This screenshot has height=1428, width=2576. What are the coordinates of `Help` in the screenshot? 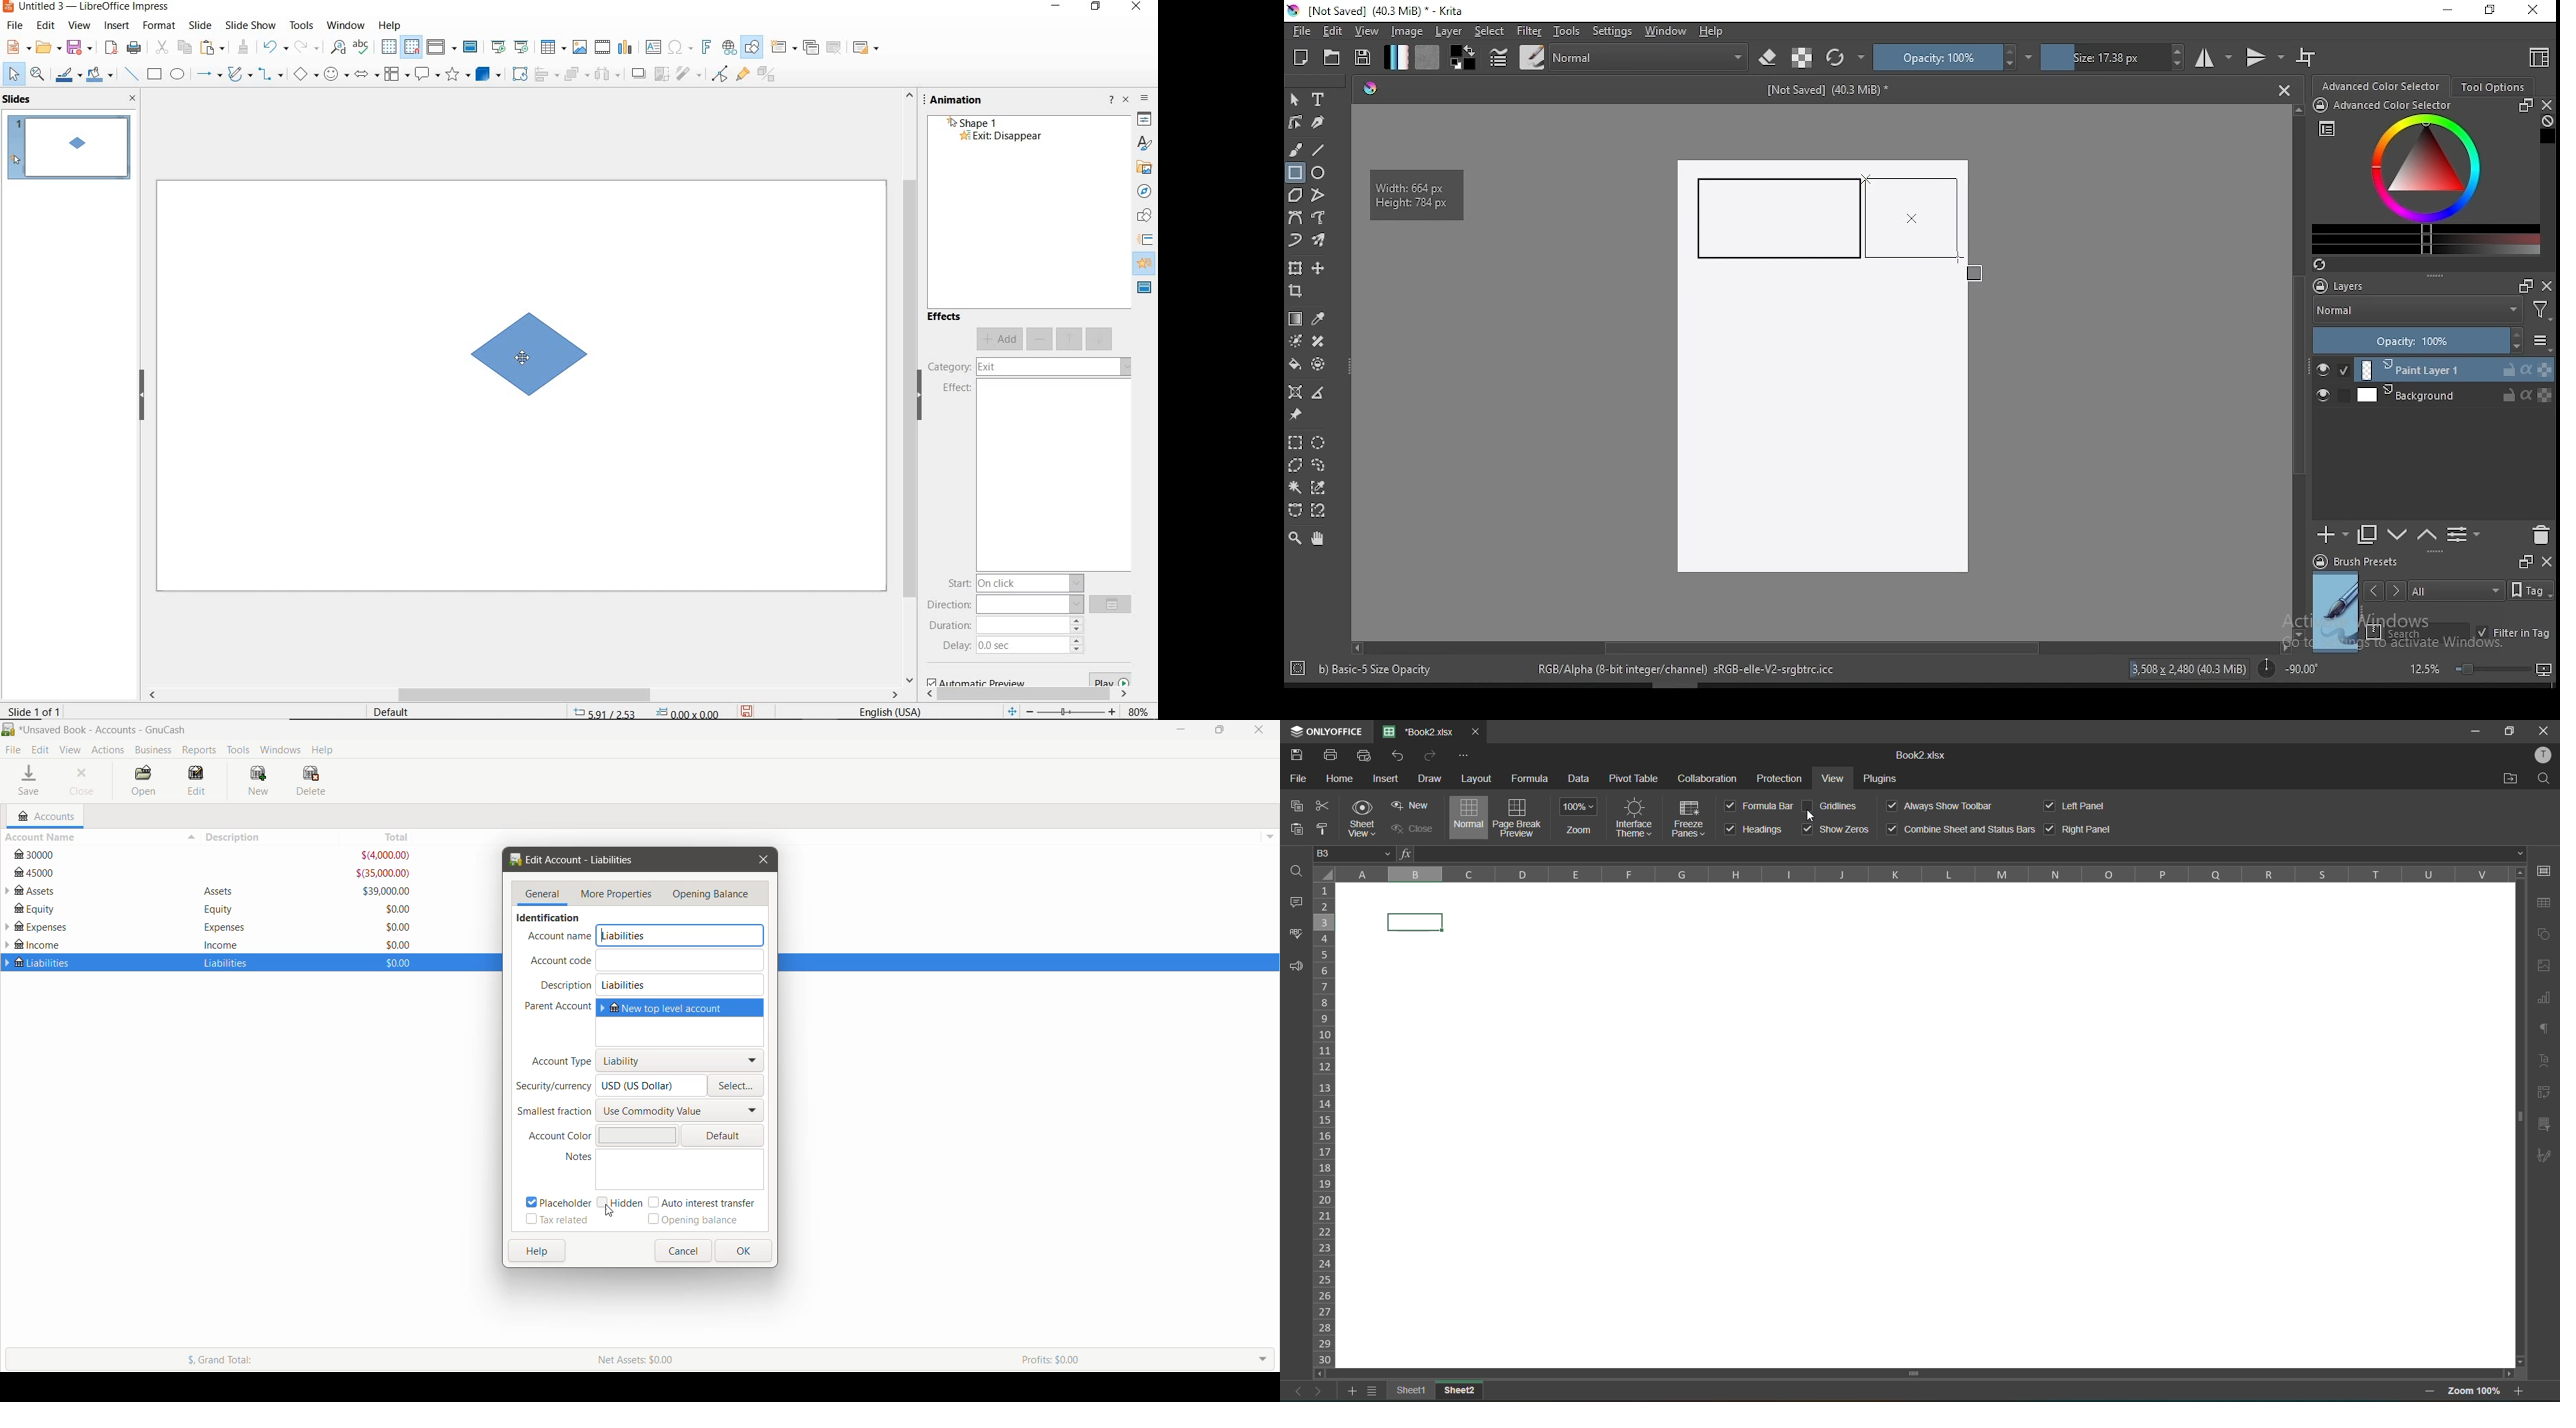 It's located at (325, 749).